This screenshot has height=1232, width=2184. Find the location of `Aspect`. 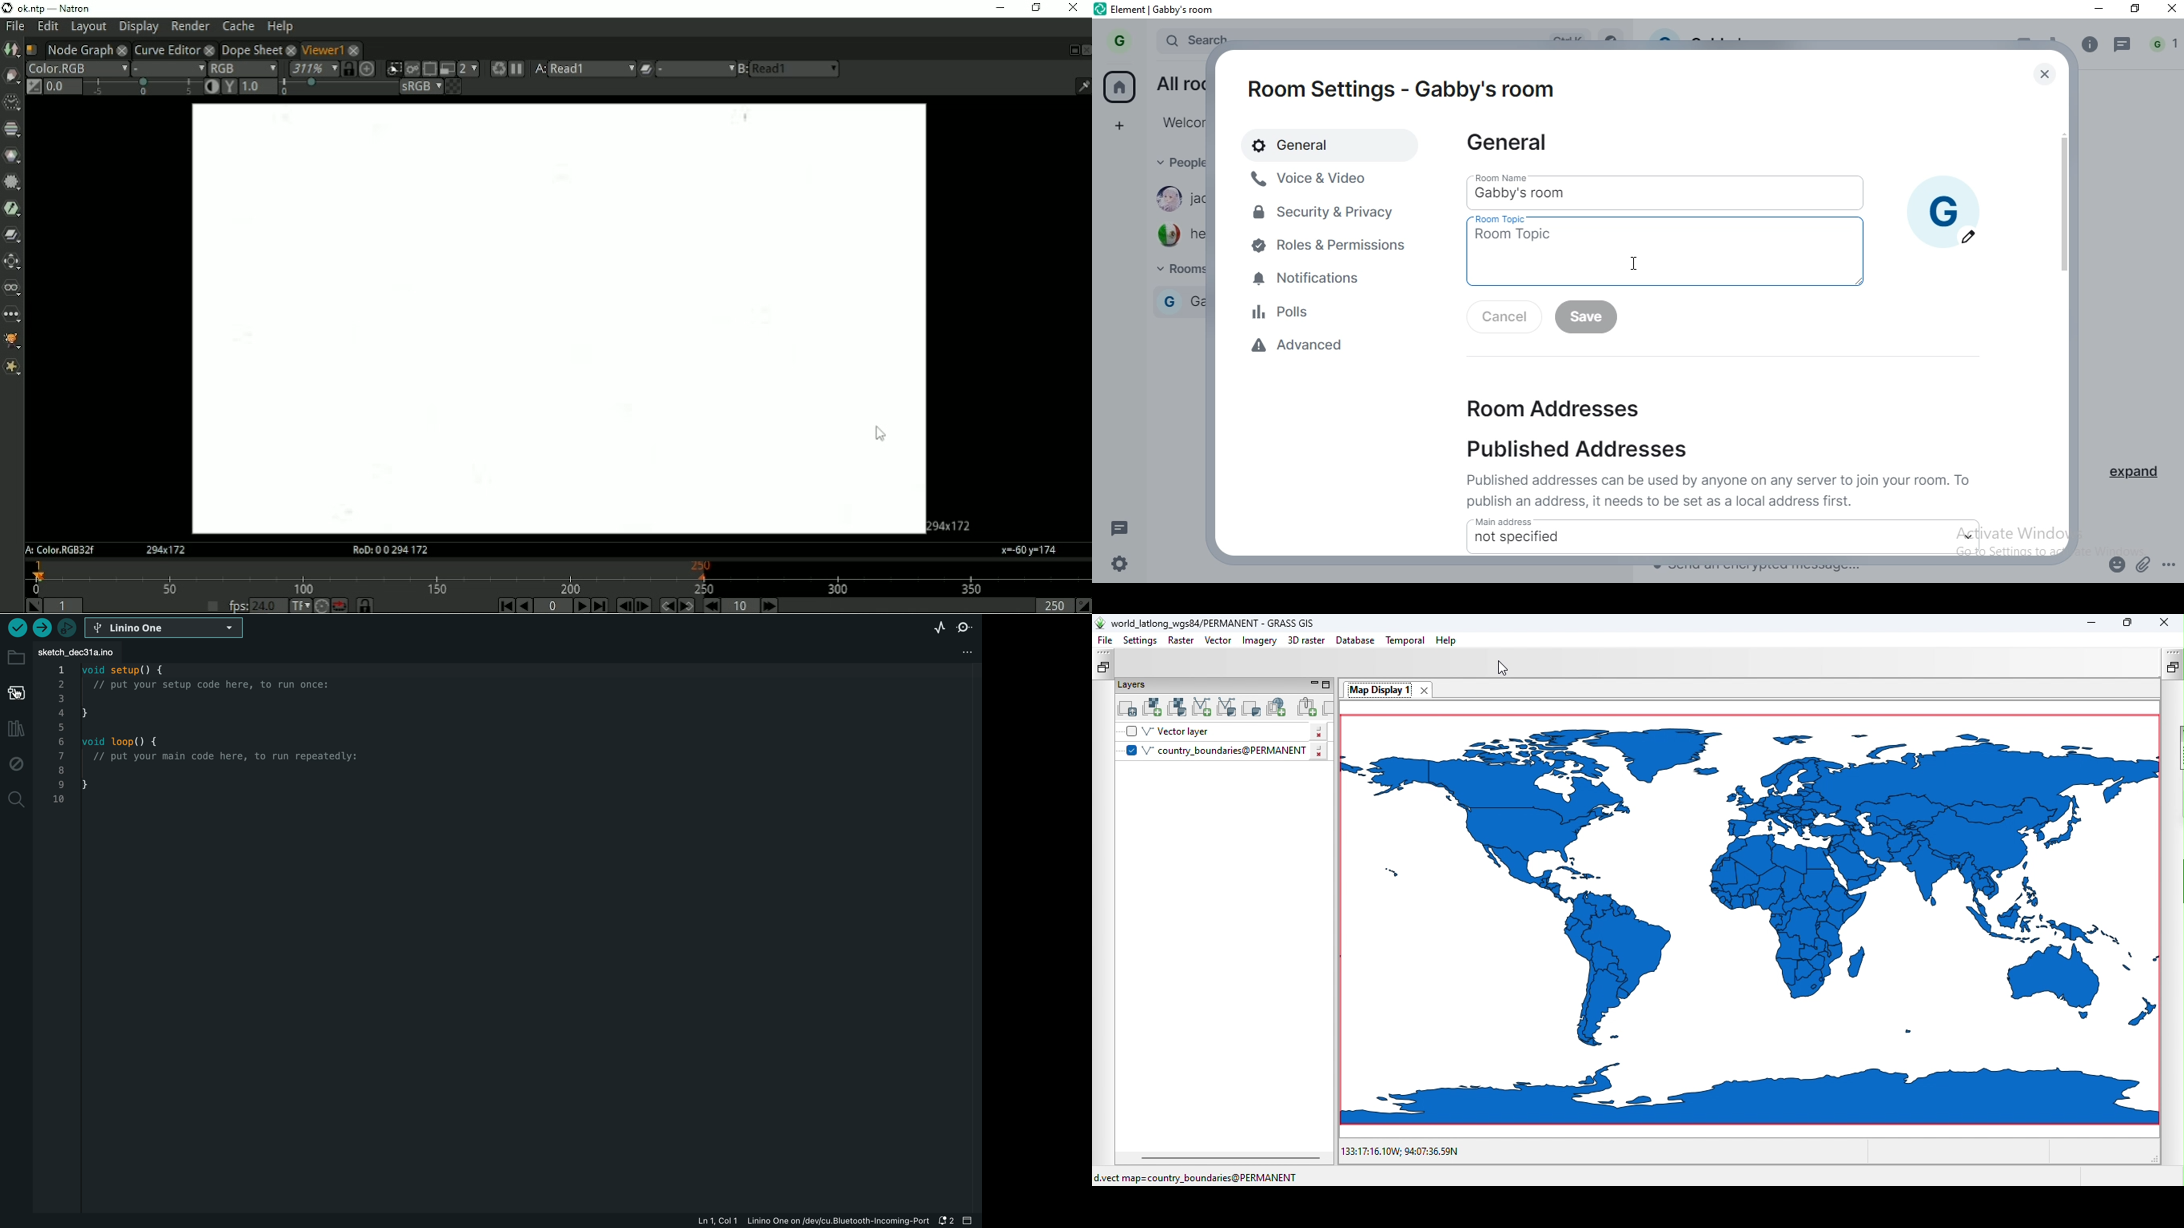

Aspect is located at coordinates (166, 551).